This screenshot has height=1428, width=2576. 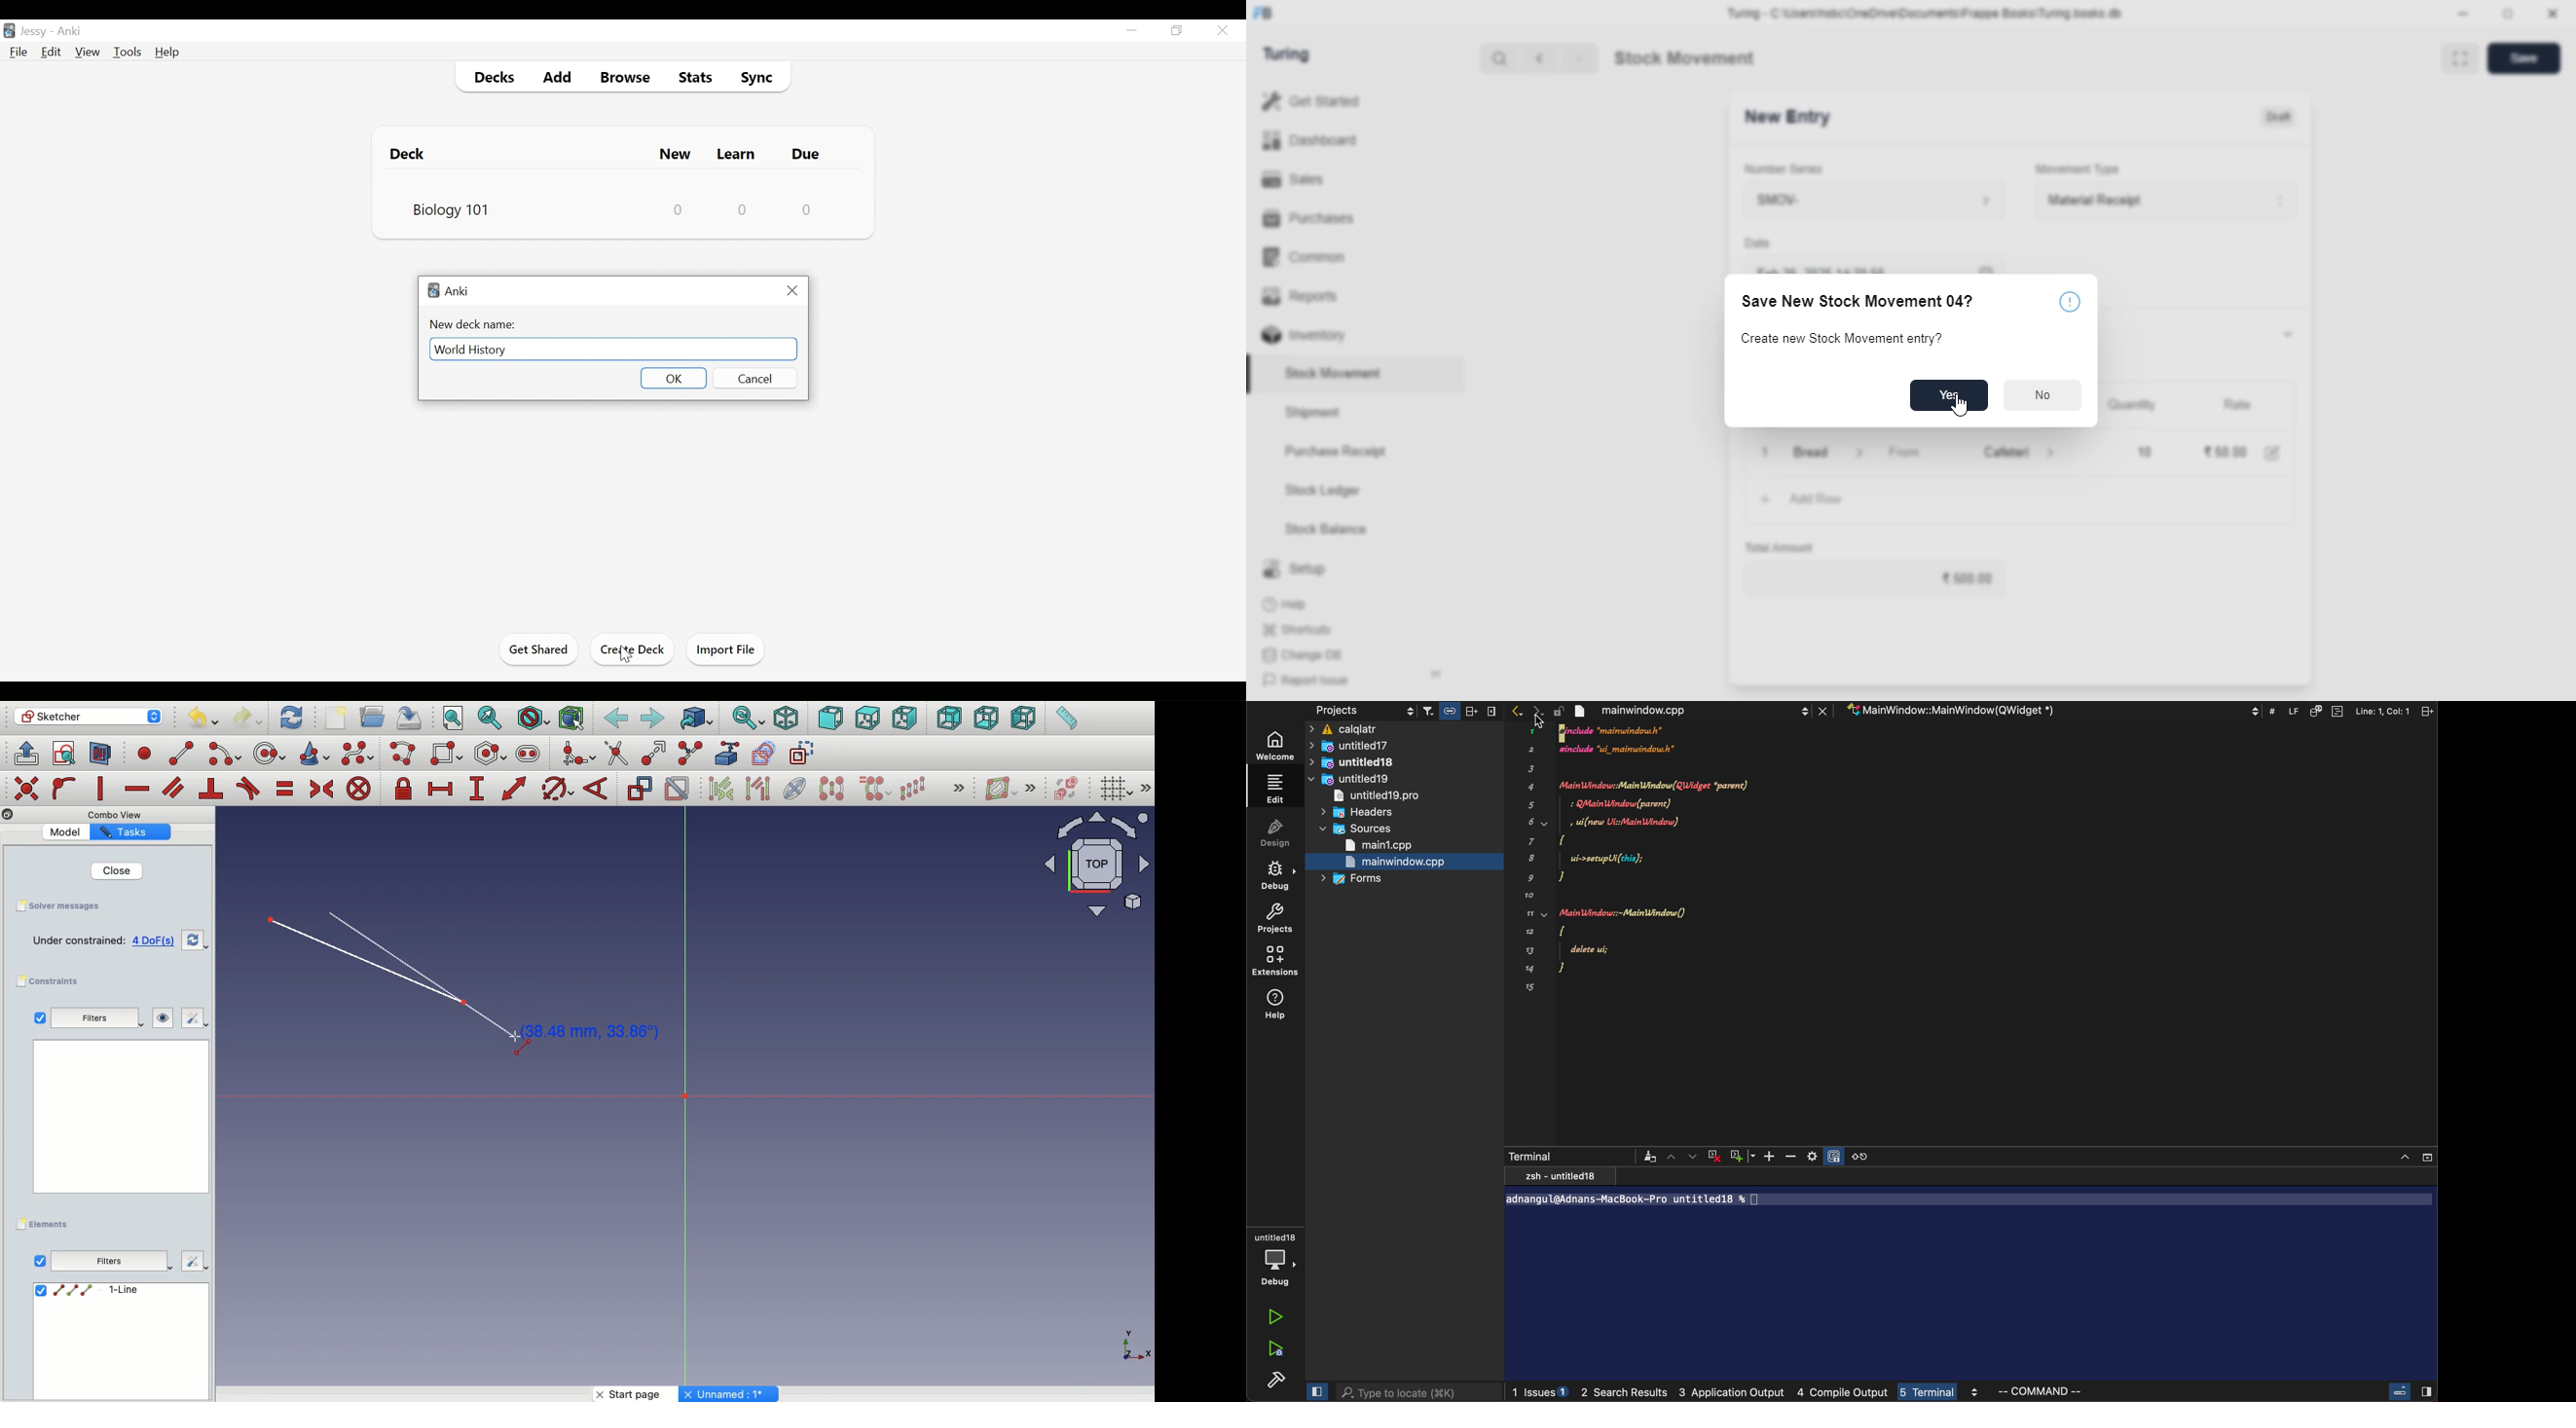 What do you see at coordinates (1842, 339) in the screenshot?
I see `Create new Stock Movement entry?` at bounding box center [1842, 339].